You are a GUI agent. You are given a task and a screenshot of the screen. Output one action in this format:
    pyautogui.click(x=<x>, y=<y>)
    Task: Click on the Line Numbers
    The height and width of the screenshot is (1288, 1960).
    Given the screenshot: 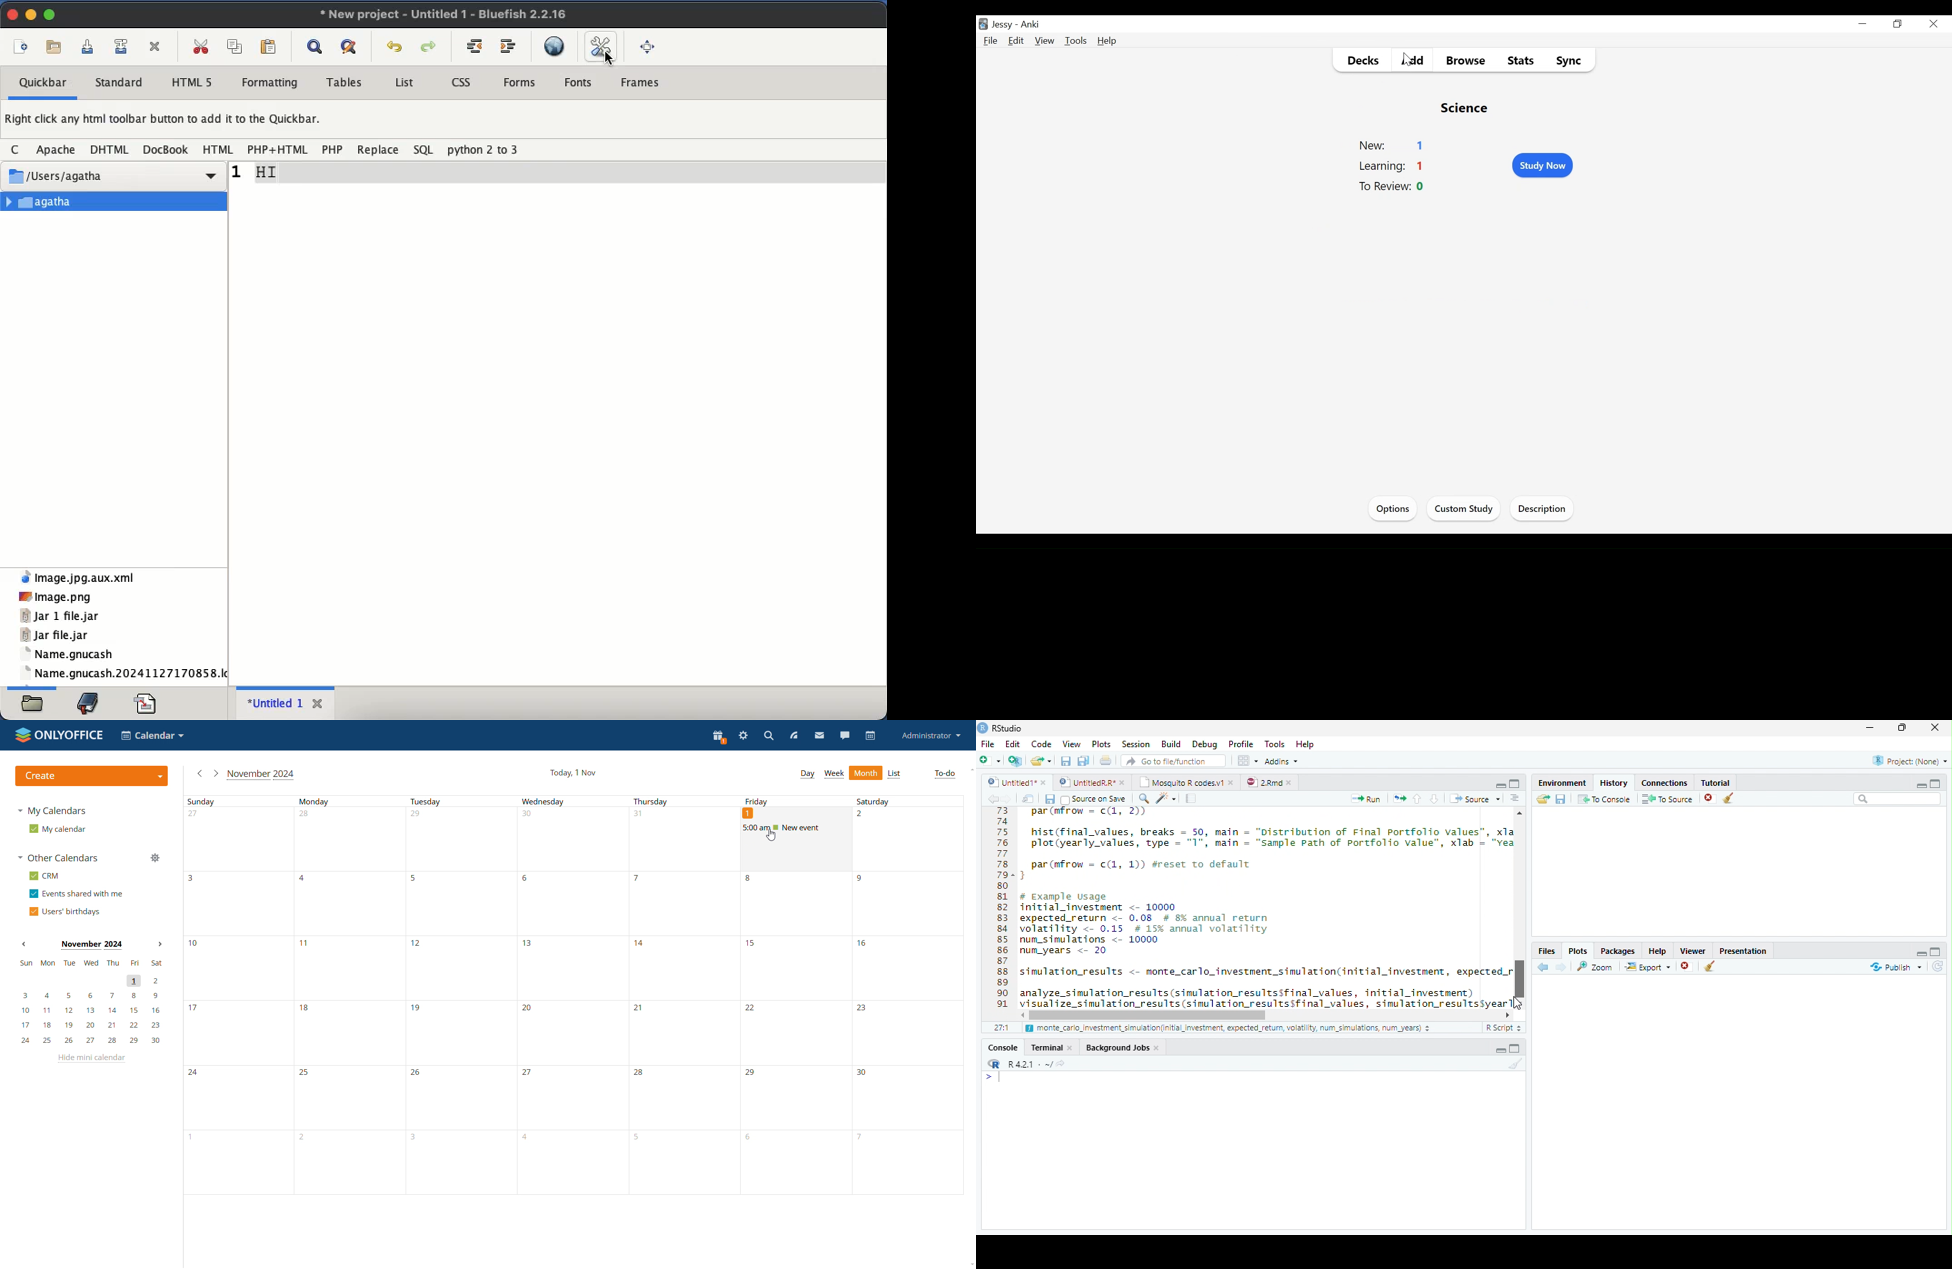 What is the action you would take?
    pyautogui.click(x=1001, y=913)
    